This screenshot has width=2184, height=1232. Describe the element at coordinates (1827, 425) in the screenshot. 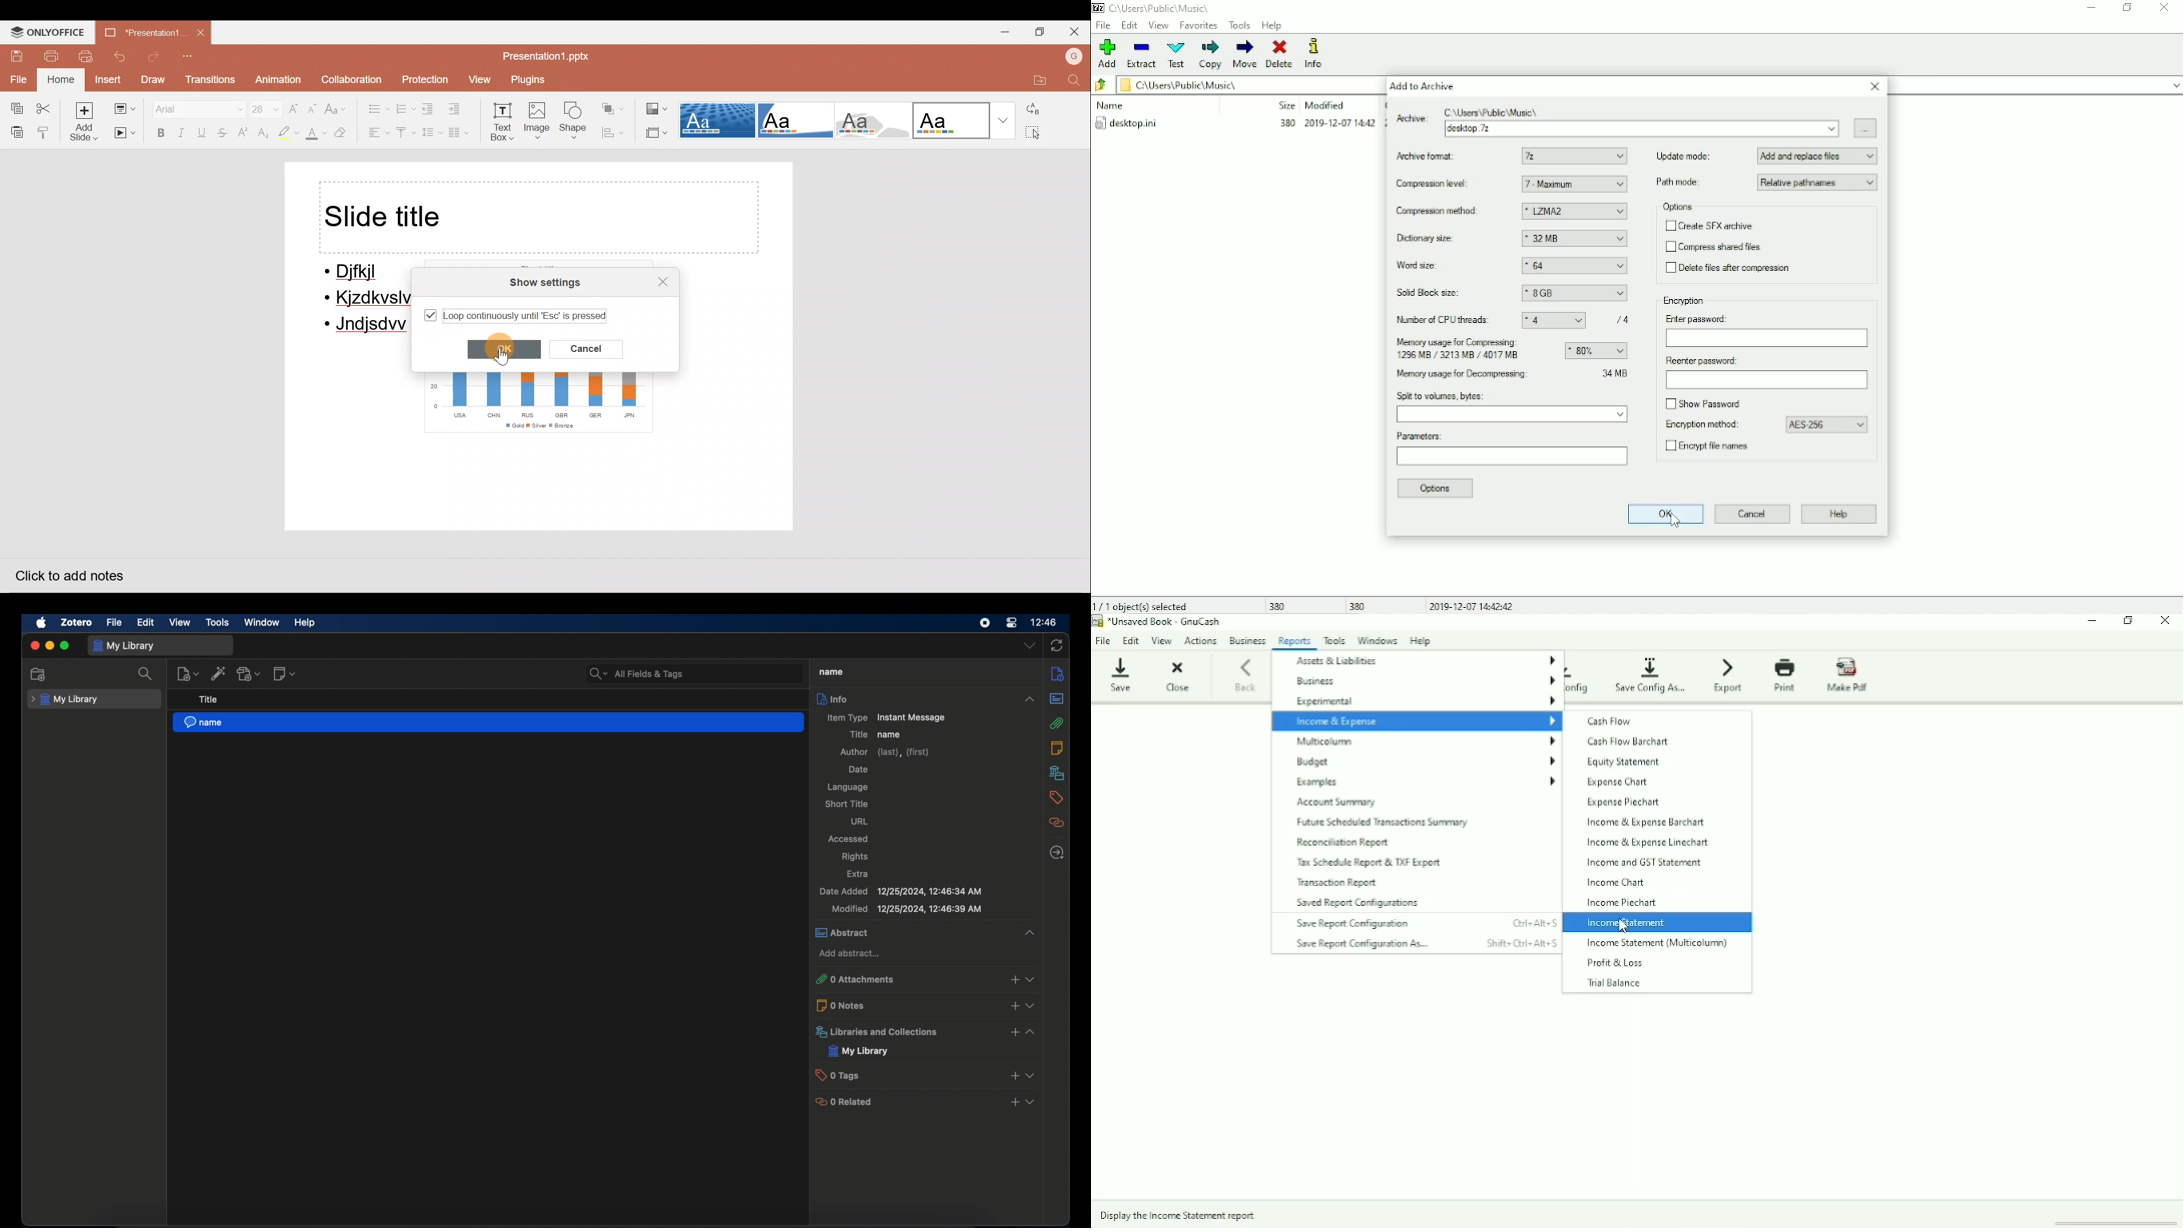

I see `AES-256` at that location.